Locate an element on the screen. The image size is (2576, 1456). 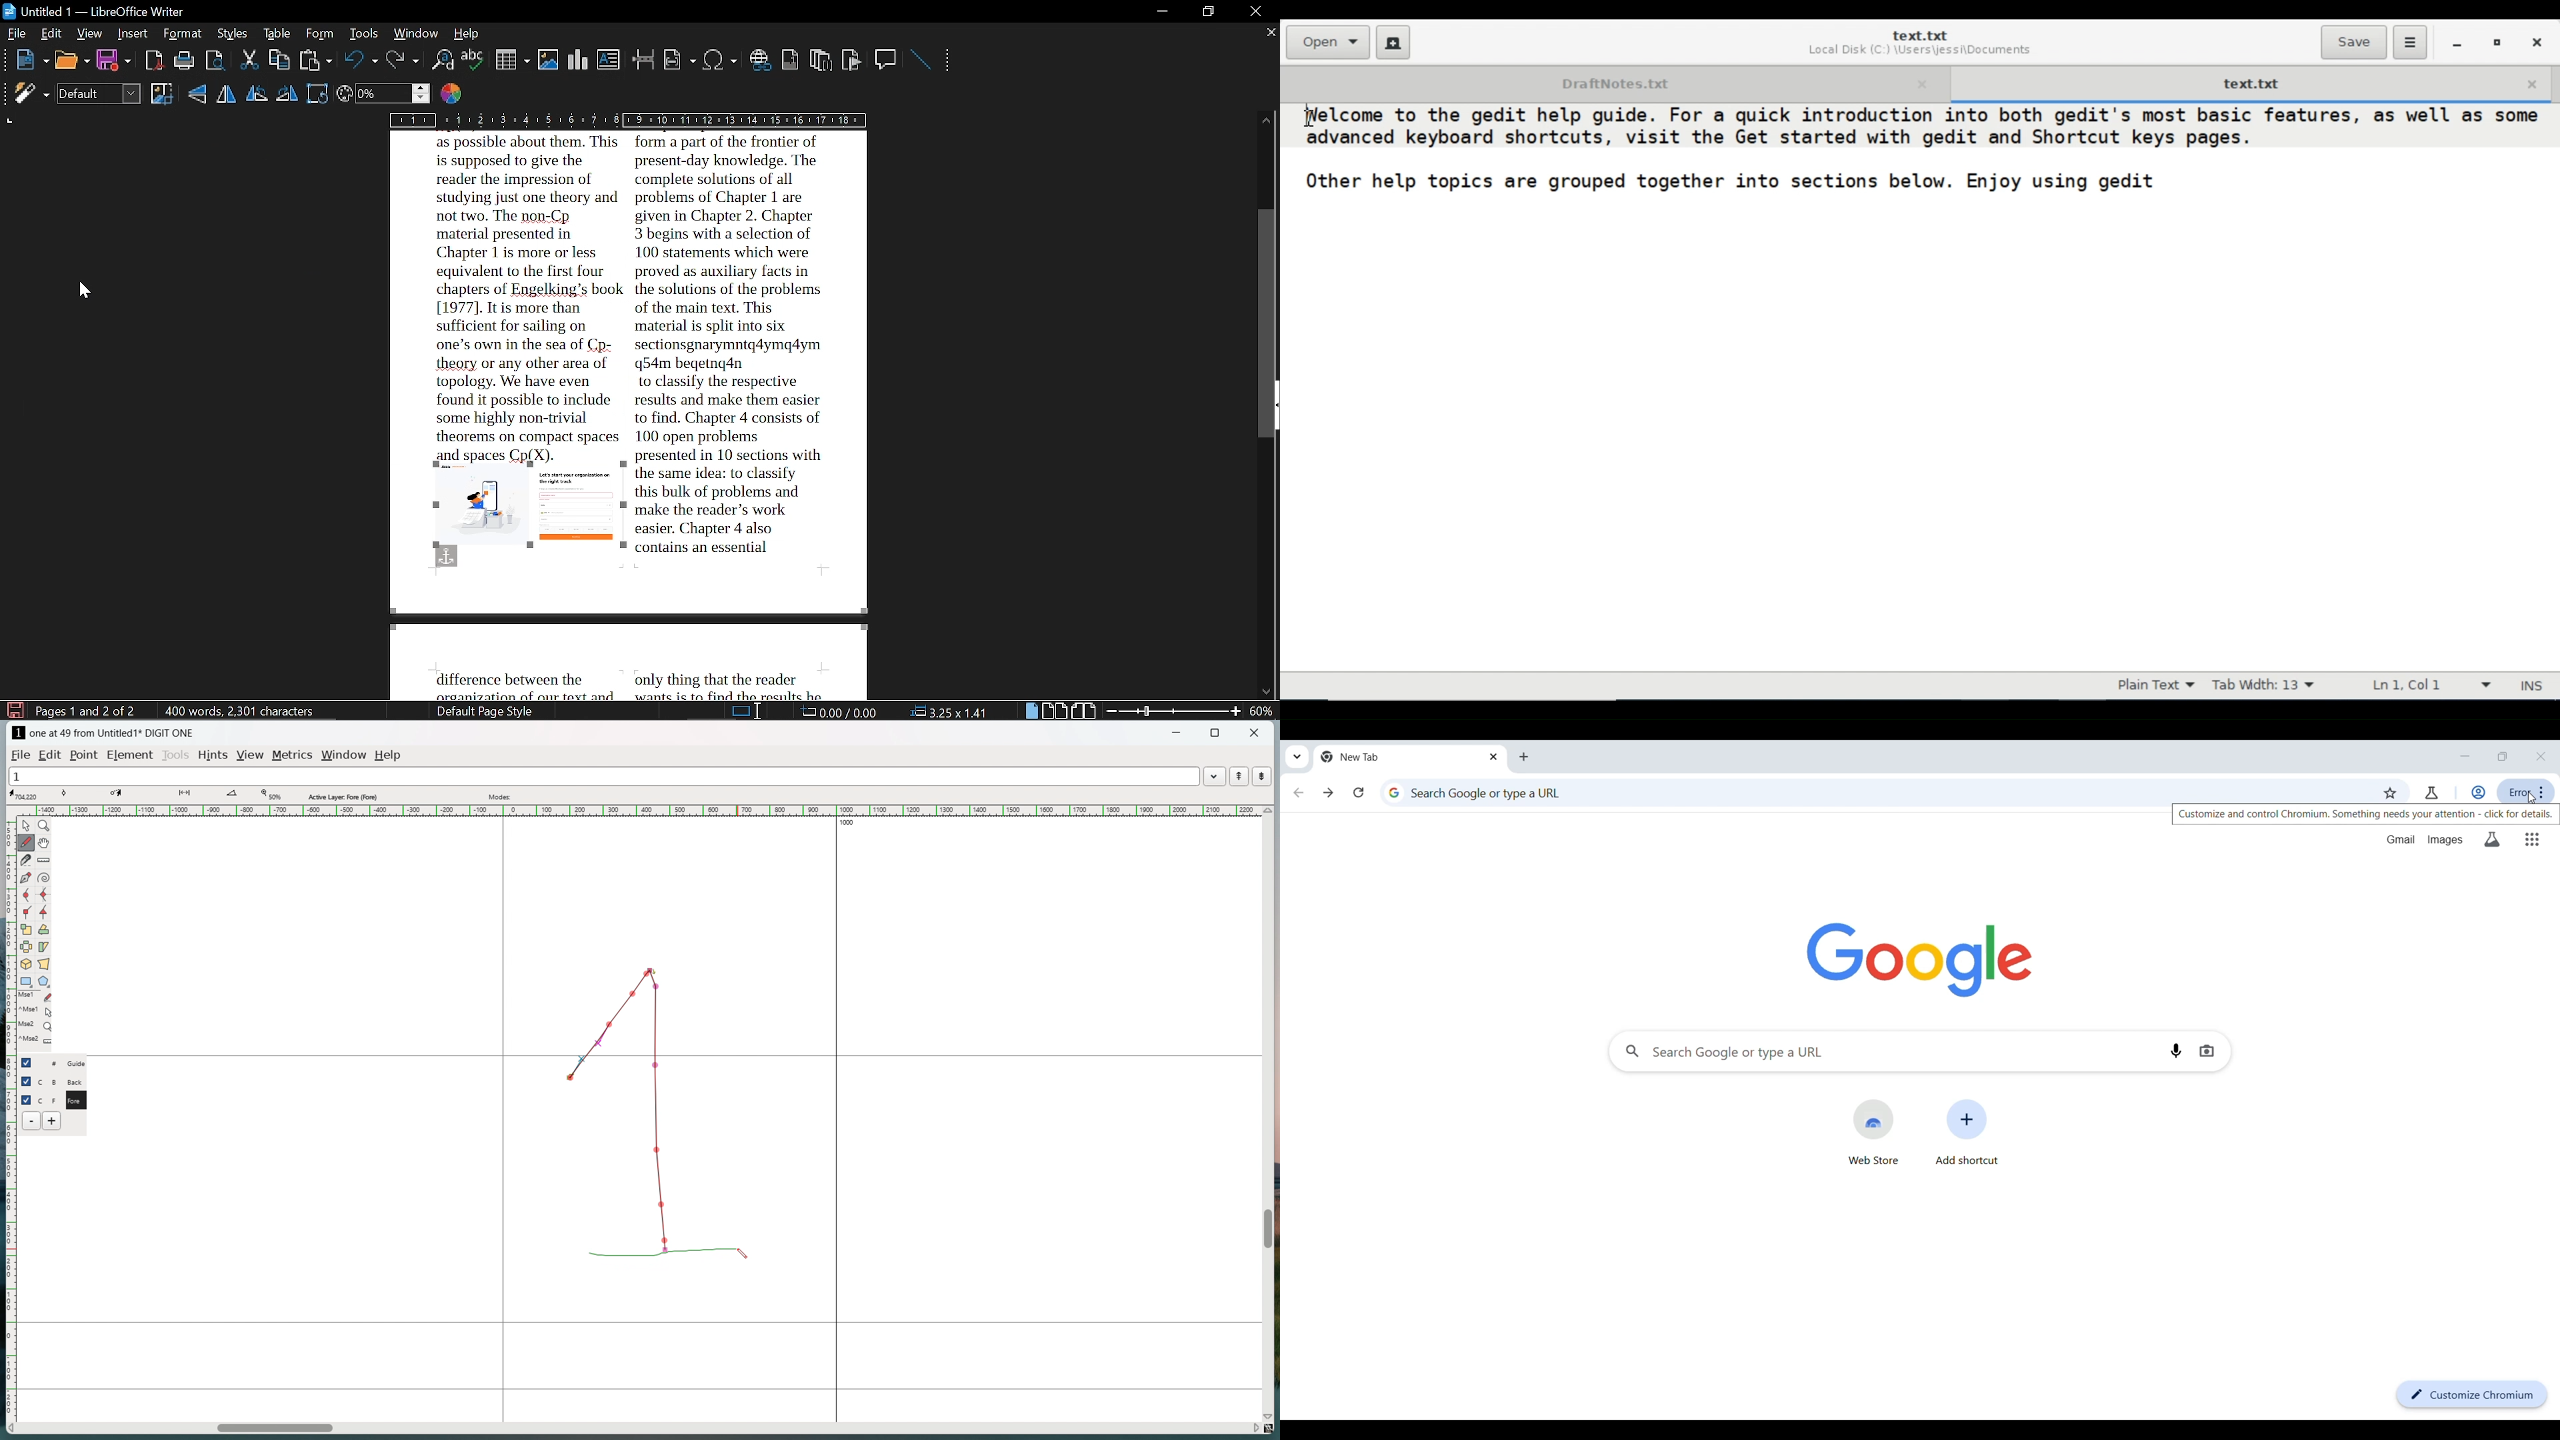
horizontal ruler is located at coordinates (637, 811).